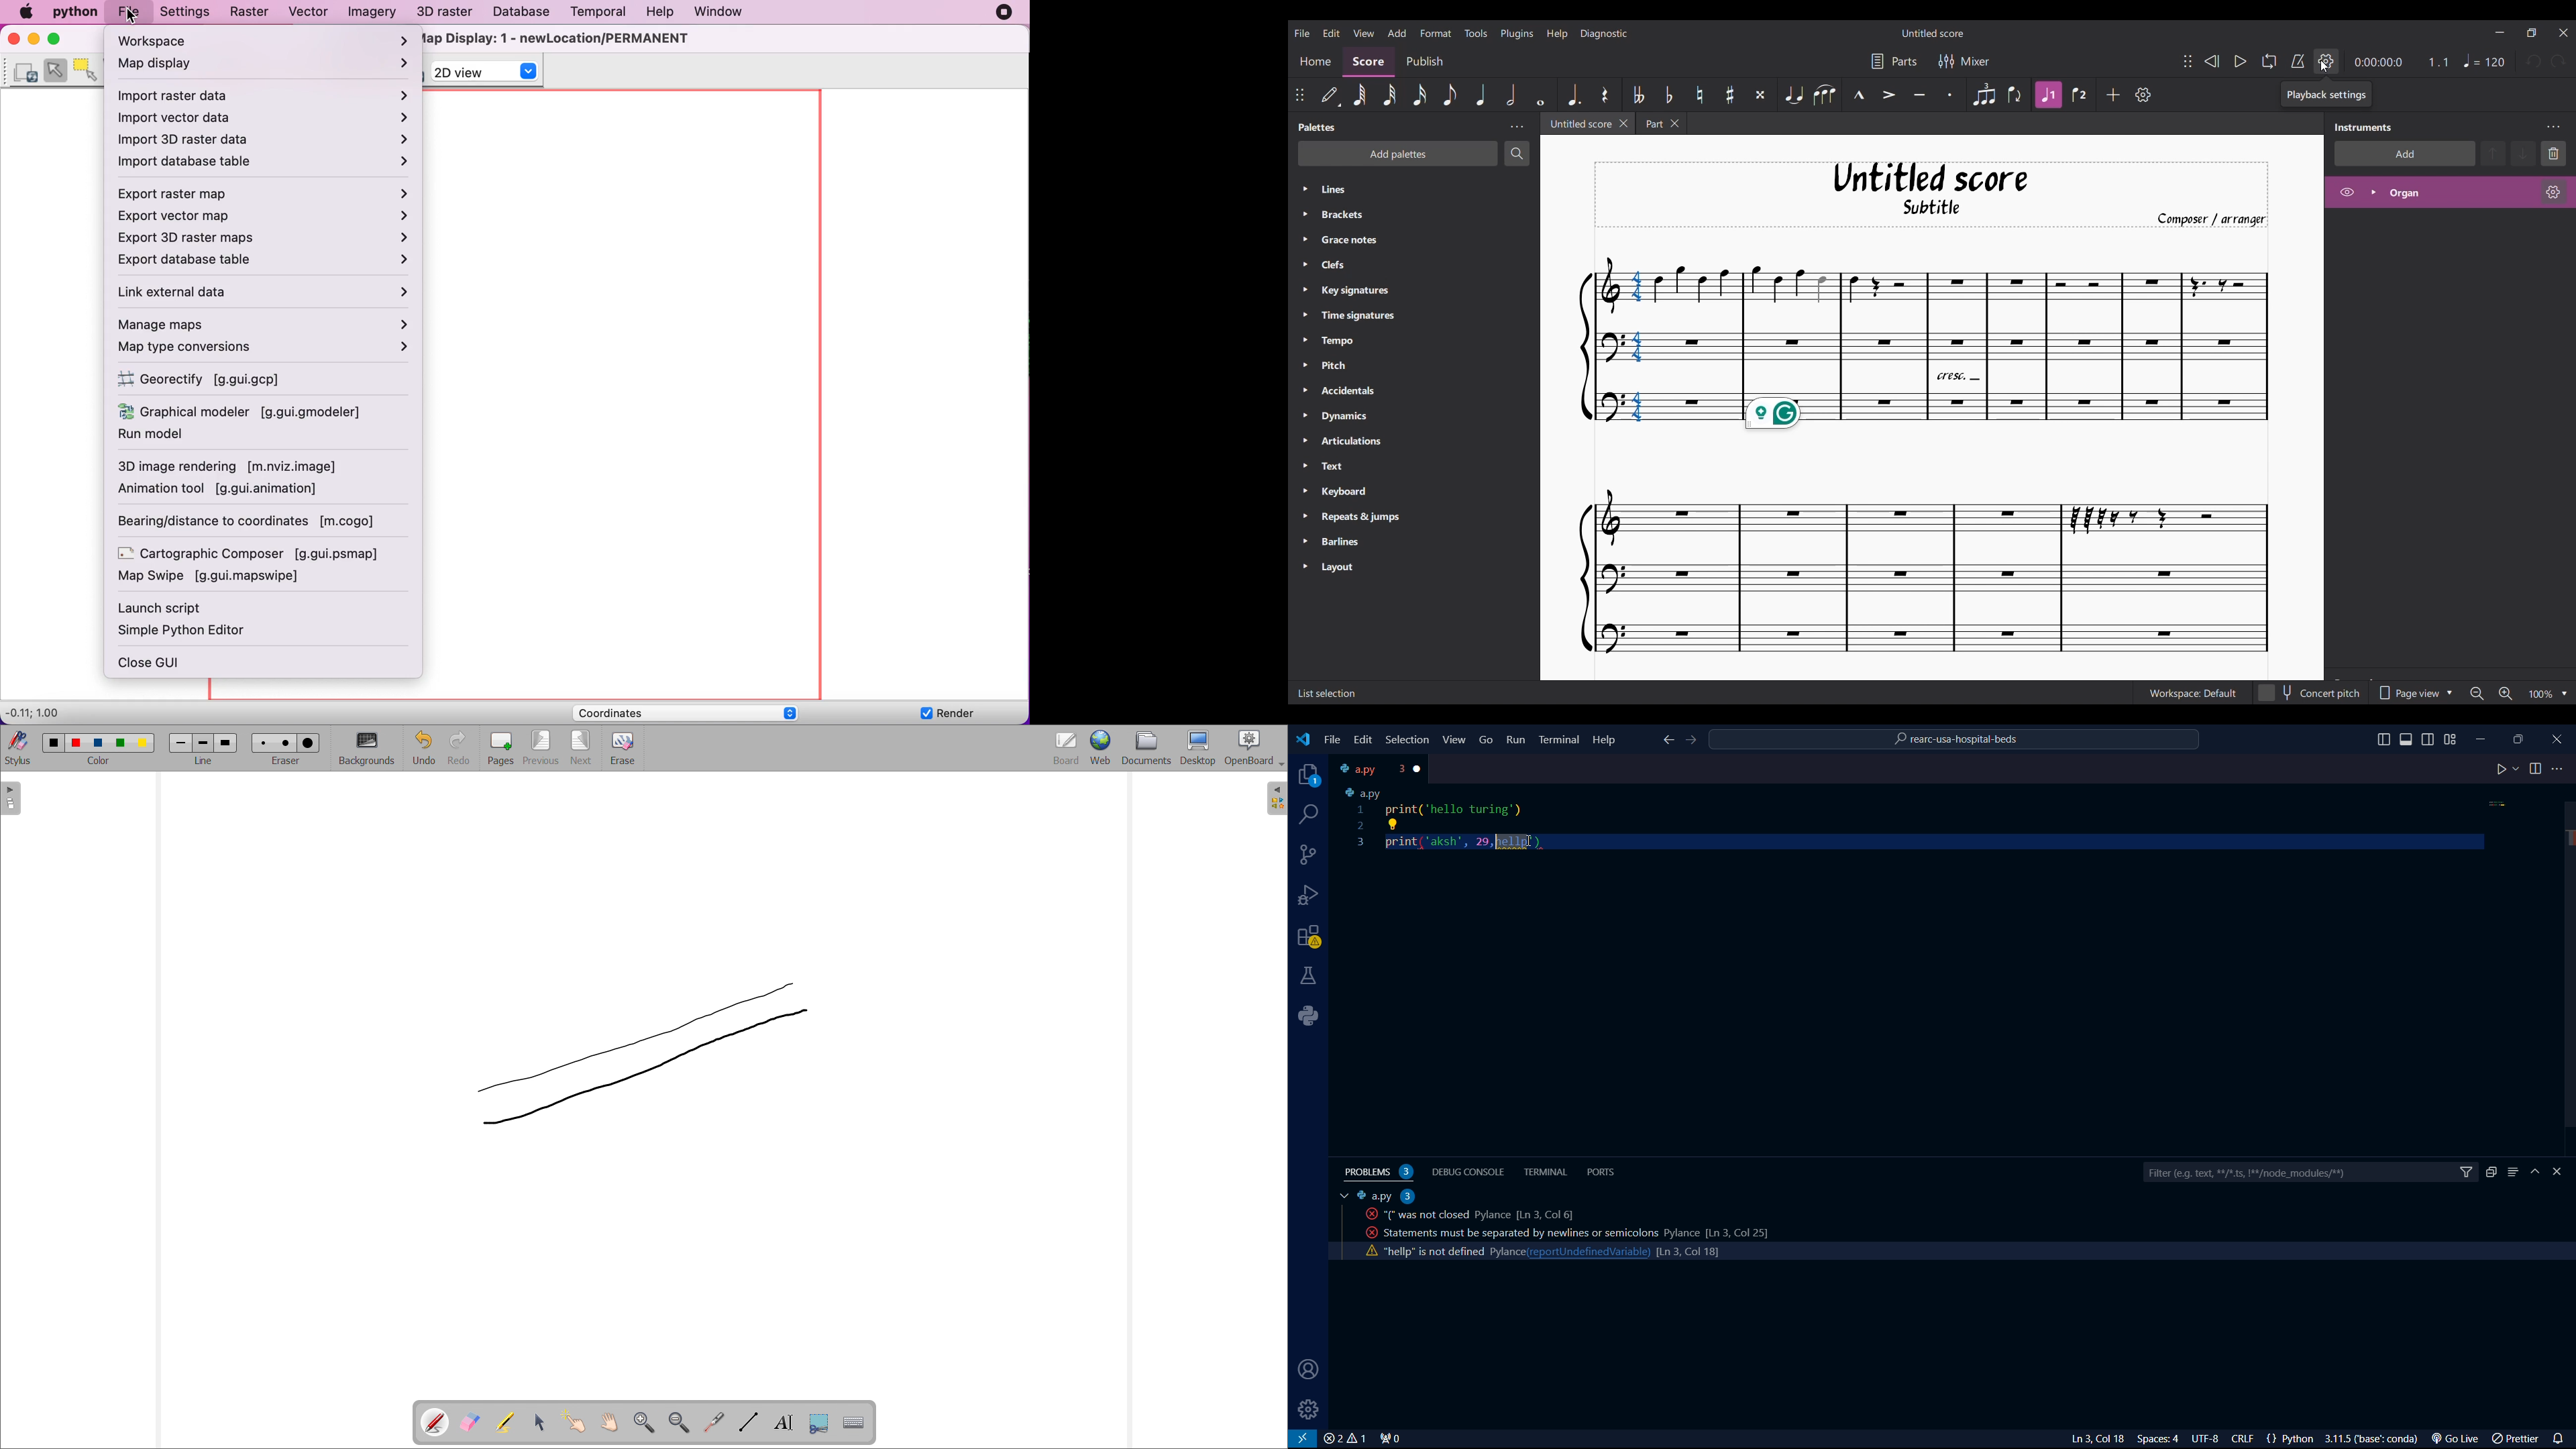  I want to click on Selection, so click(1409, 741).